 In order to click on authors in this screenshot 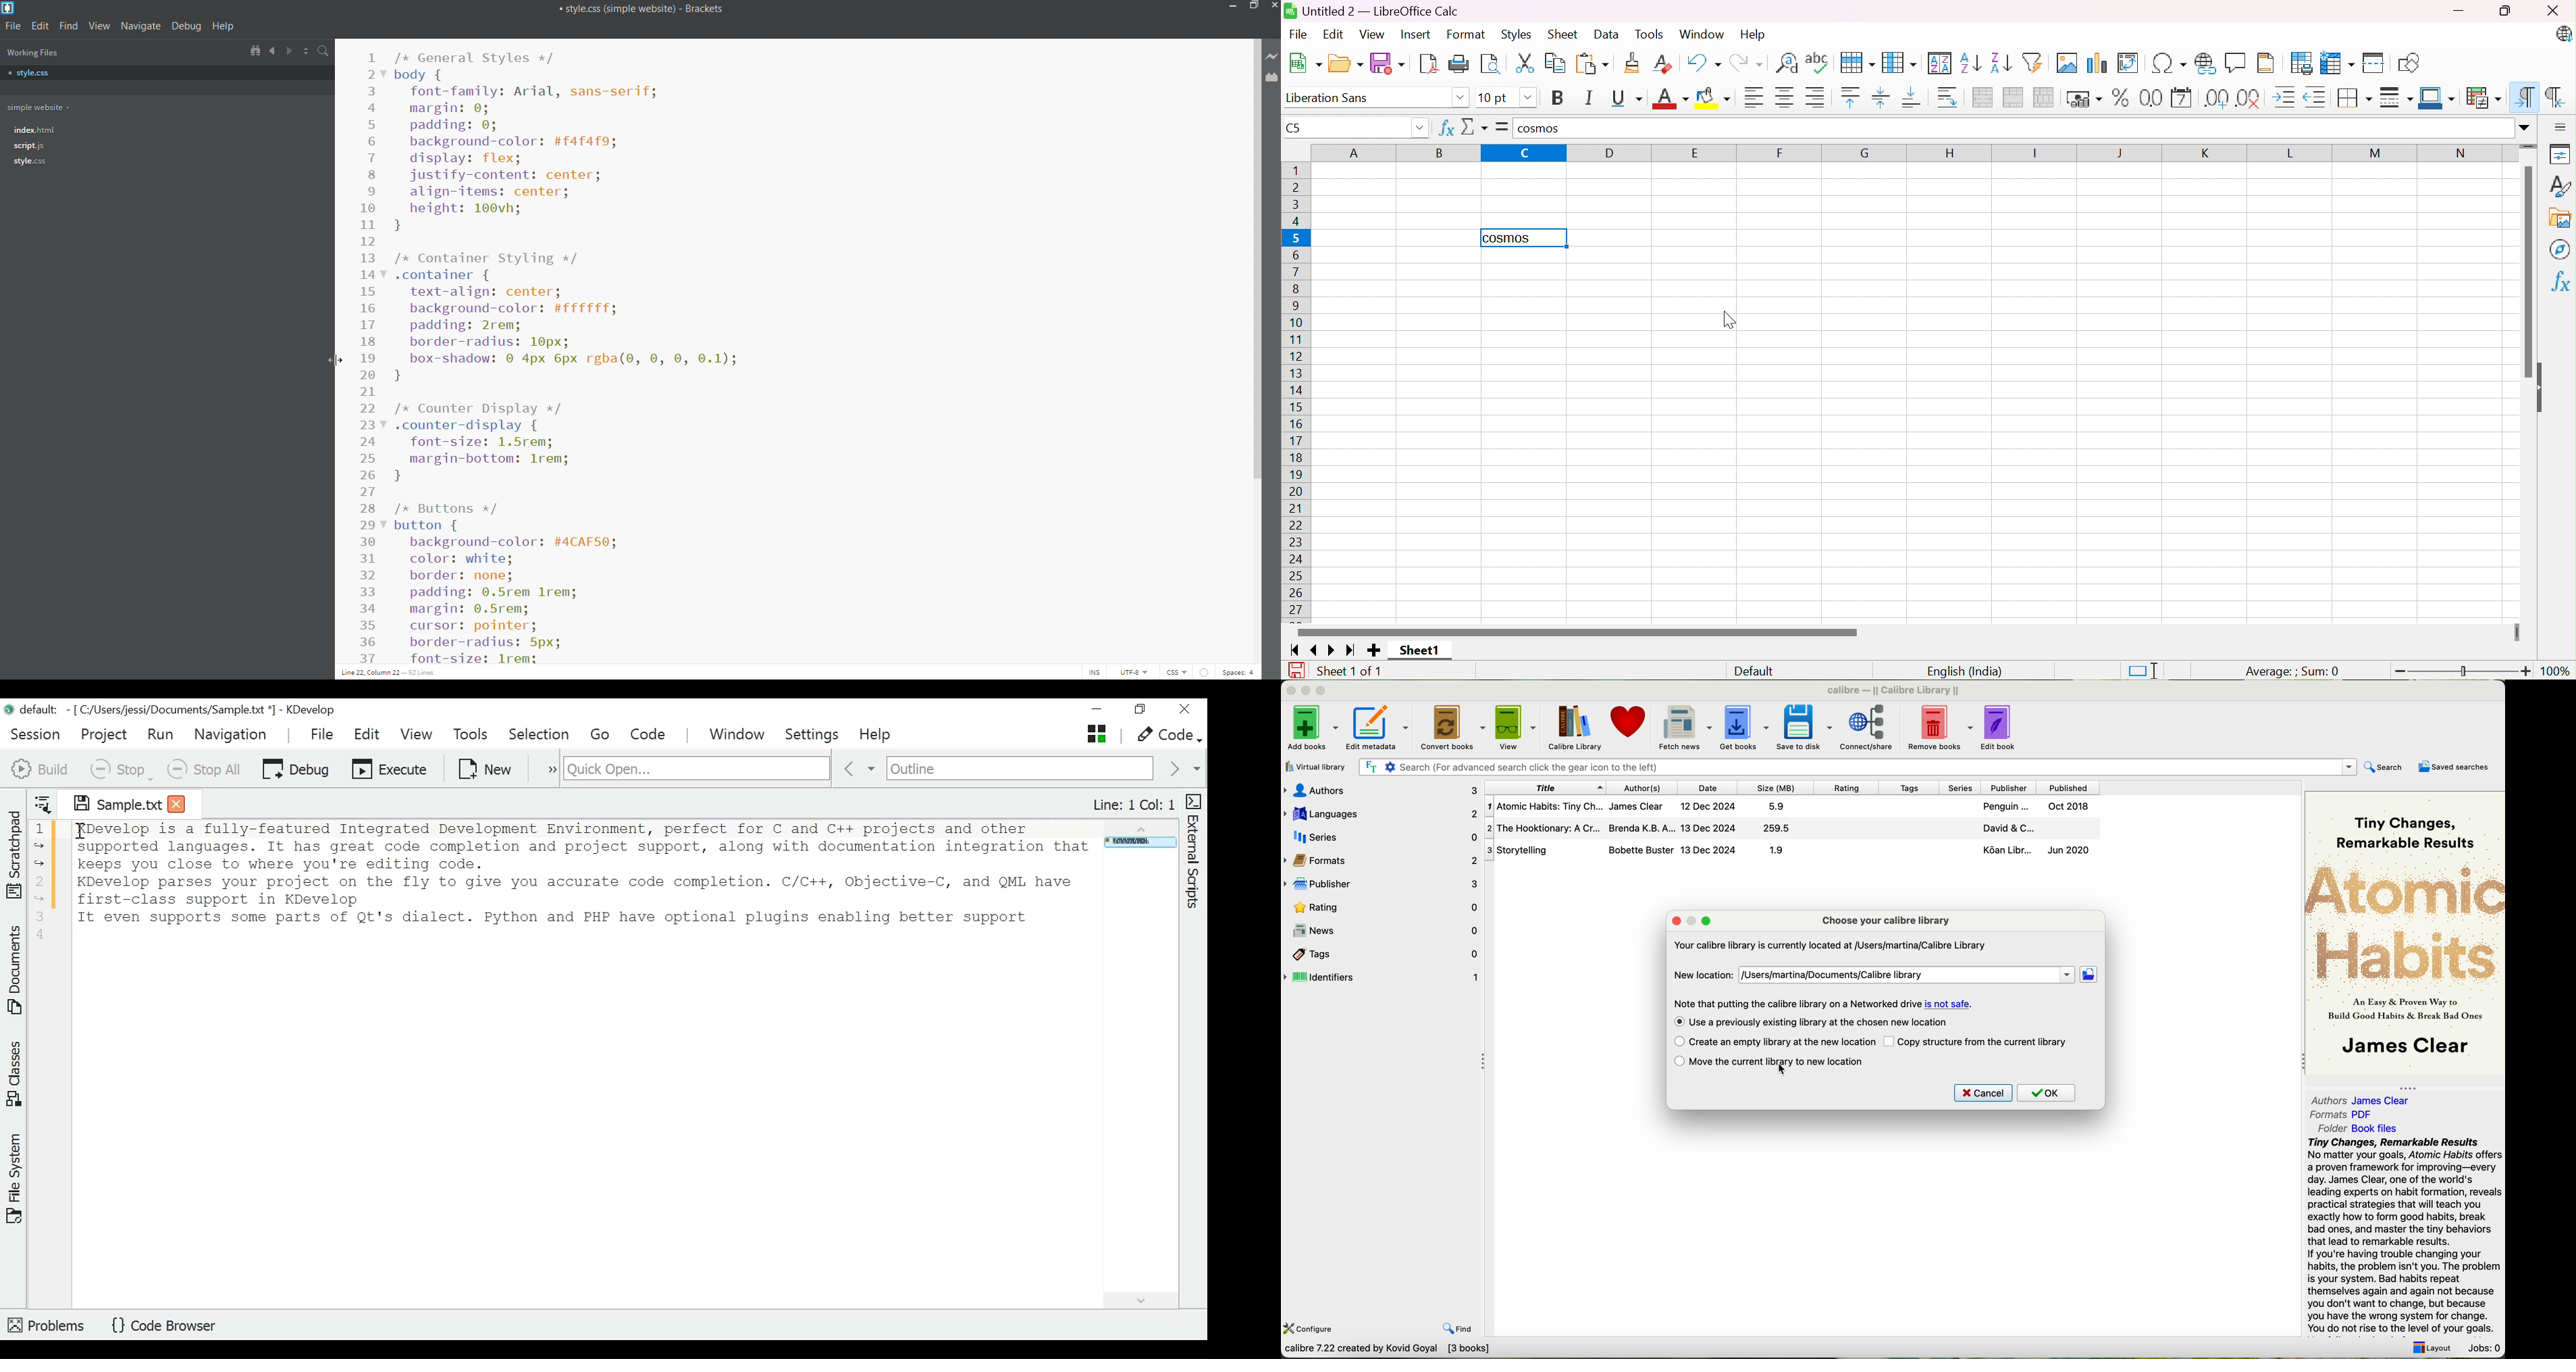, I will do `click(2325, 1099)`.